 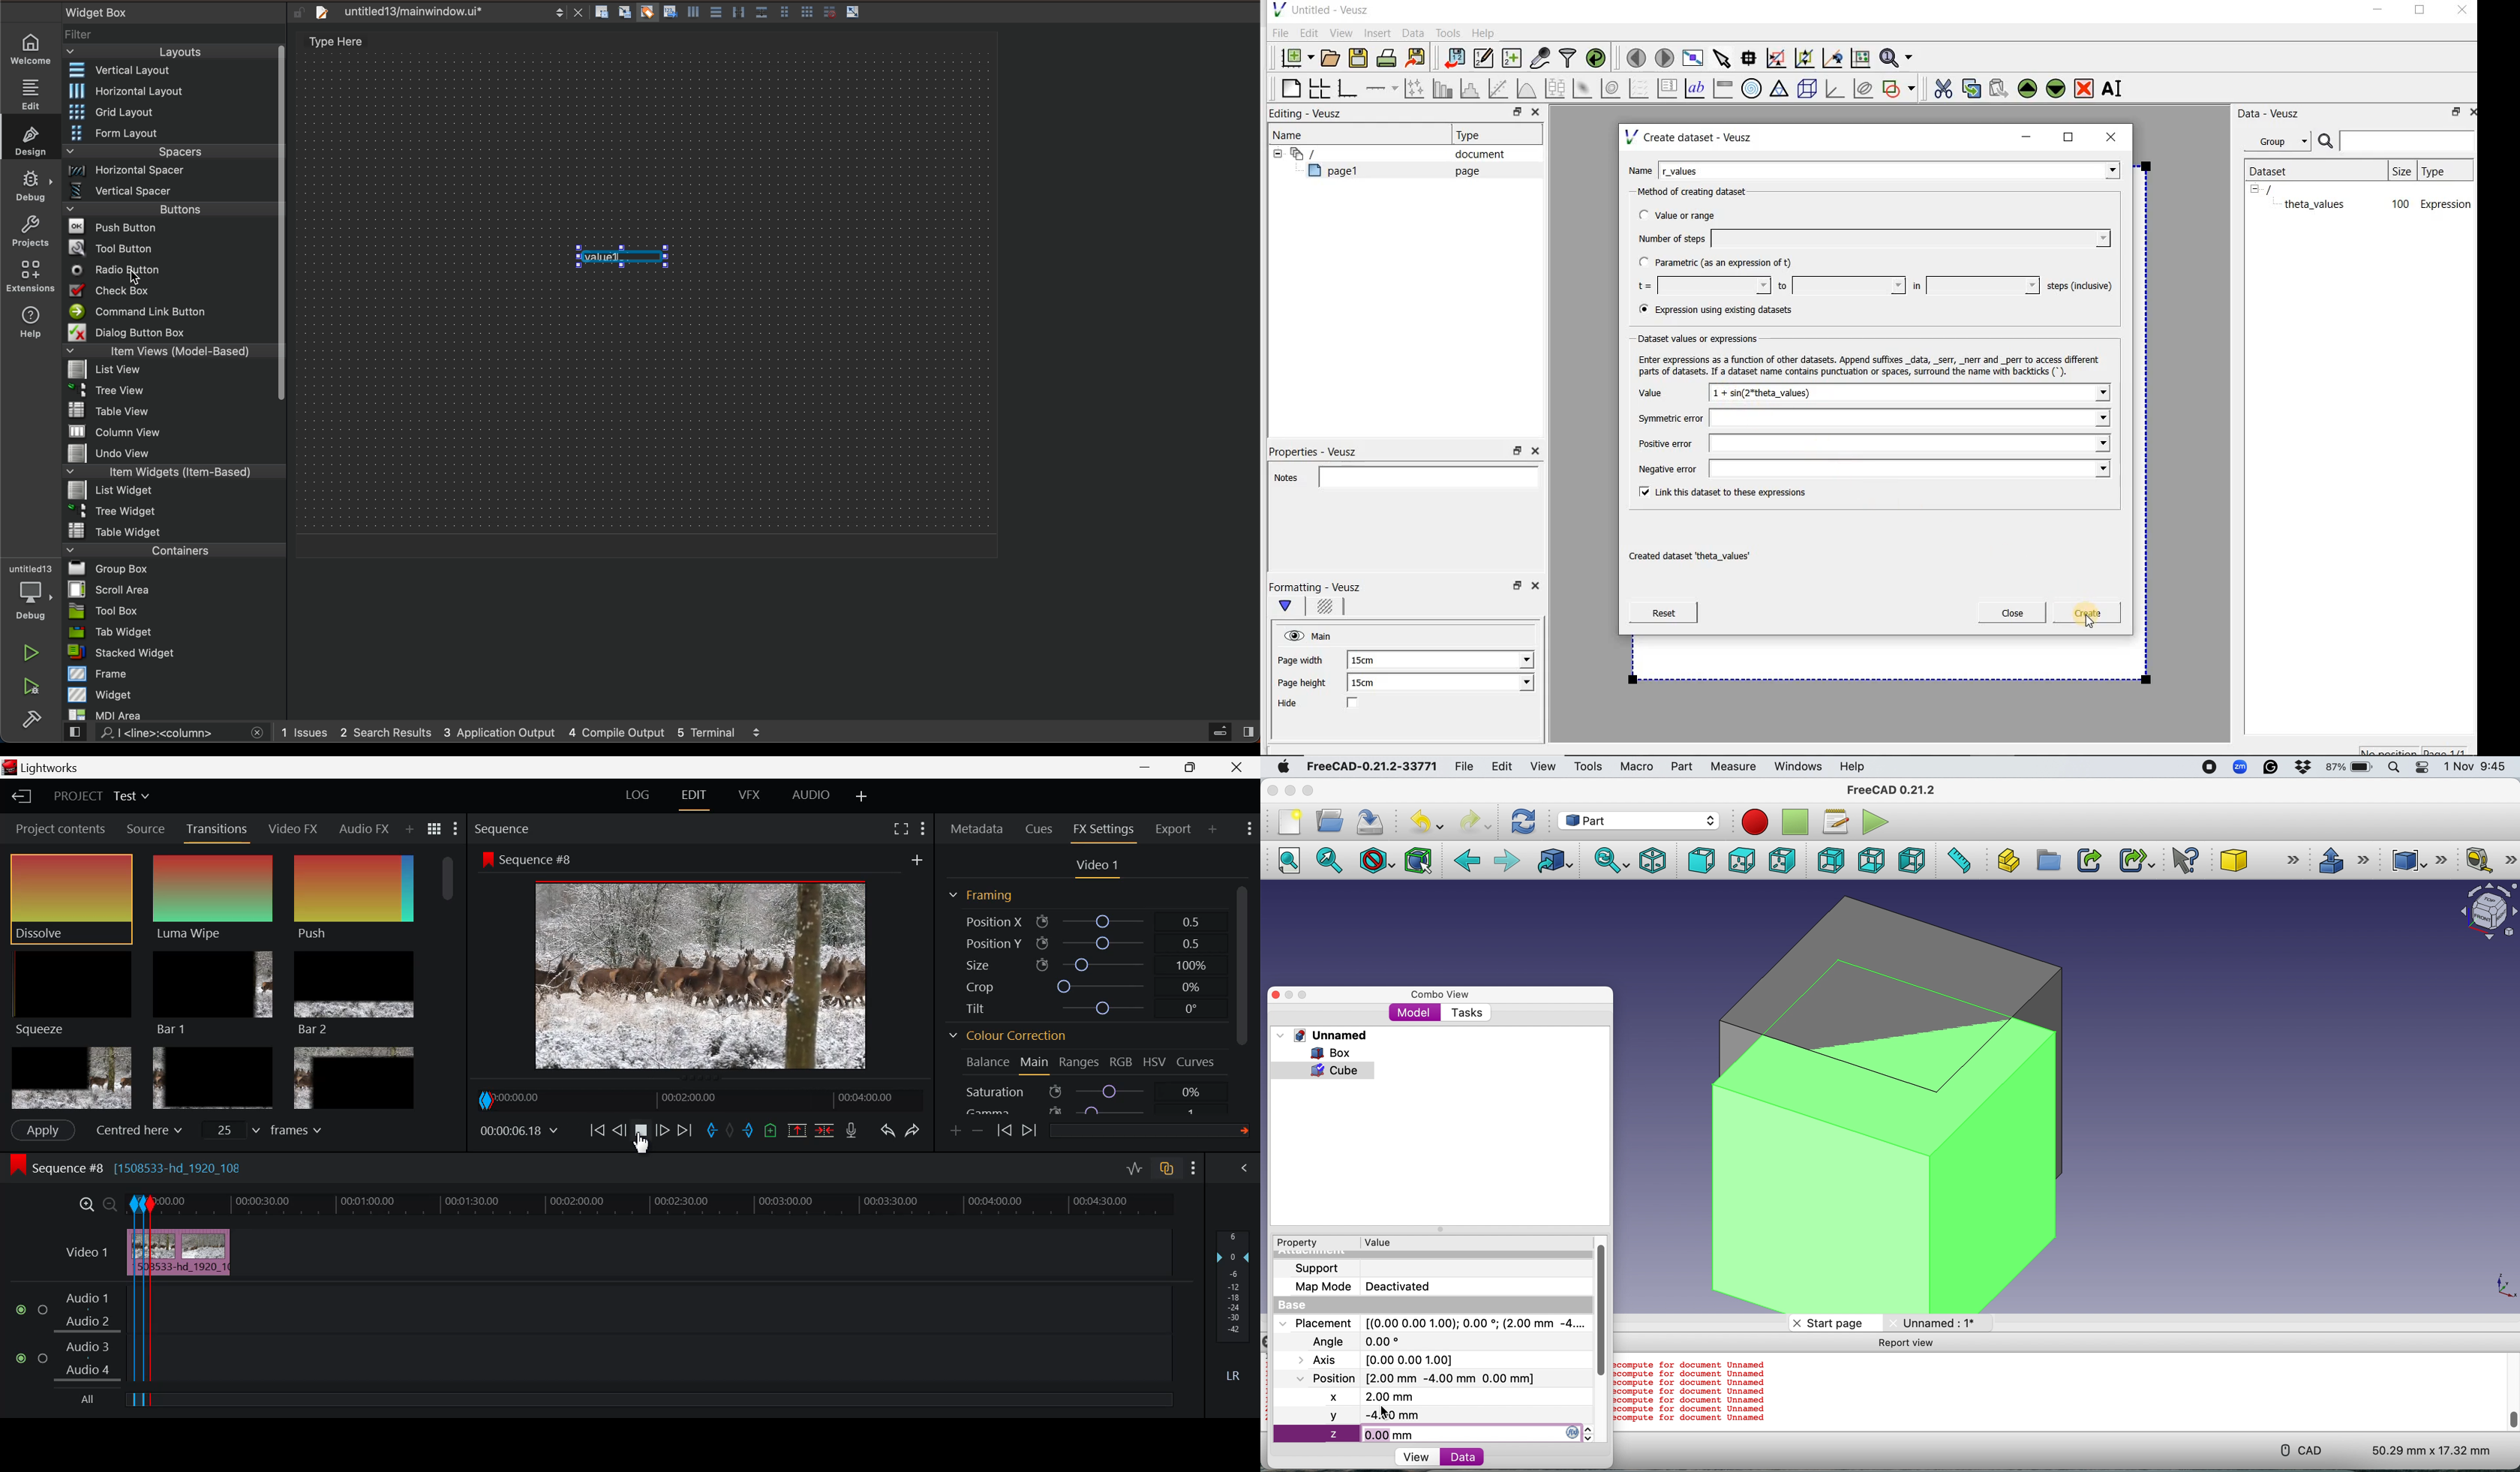 I want to click on Move the selected widget up, so click(x=2027, y=88).